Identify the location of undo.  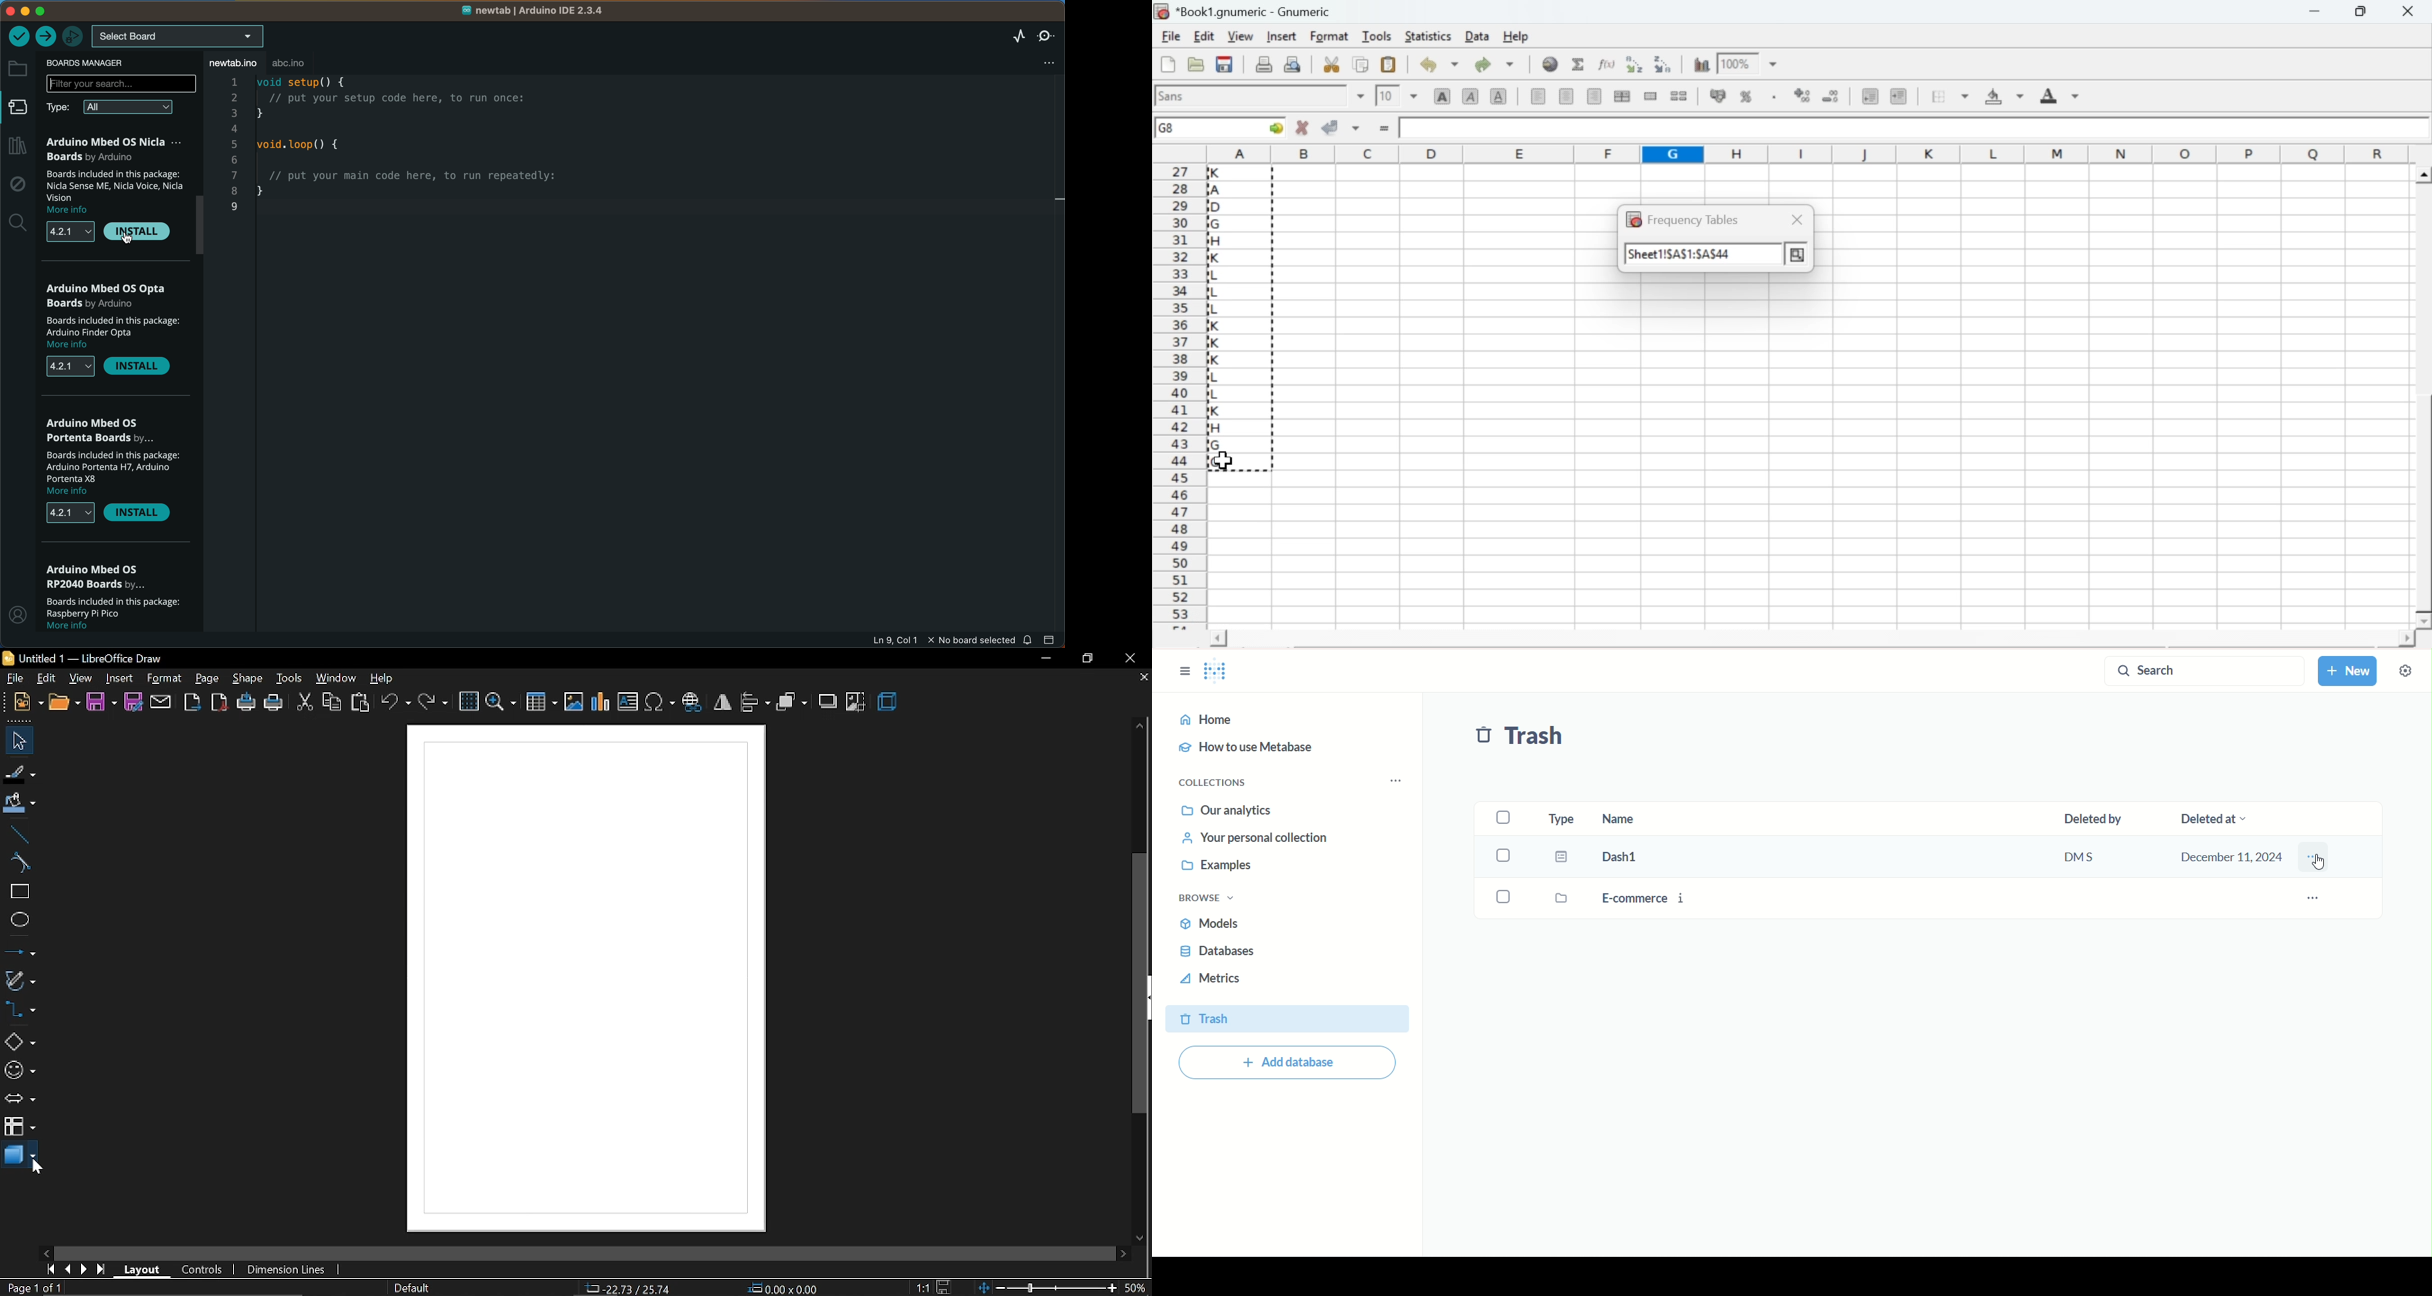
(1438, 65).